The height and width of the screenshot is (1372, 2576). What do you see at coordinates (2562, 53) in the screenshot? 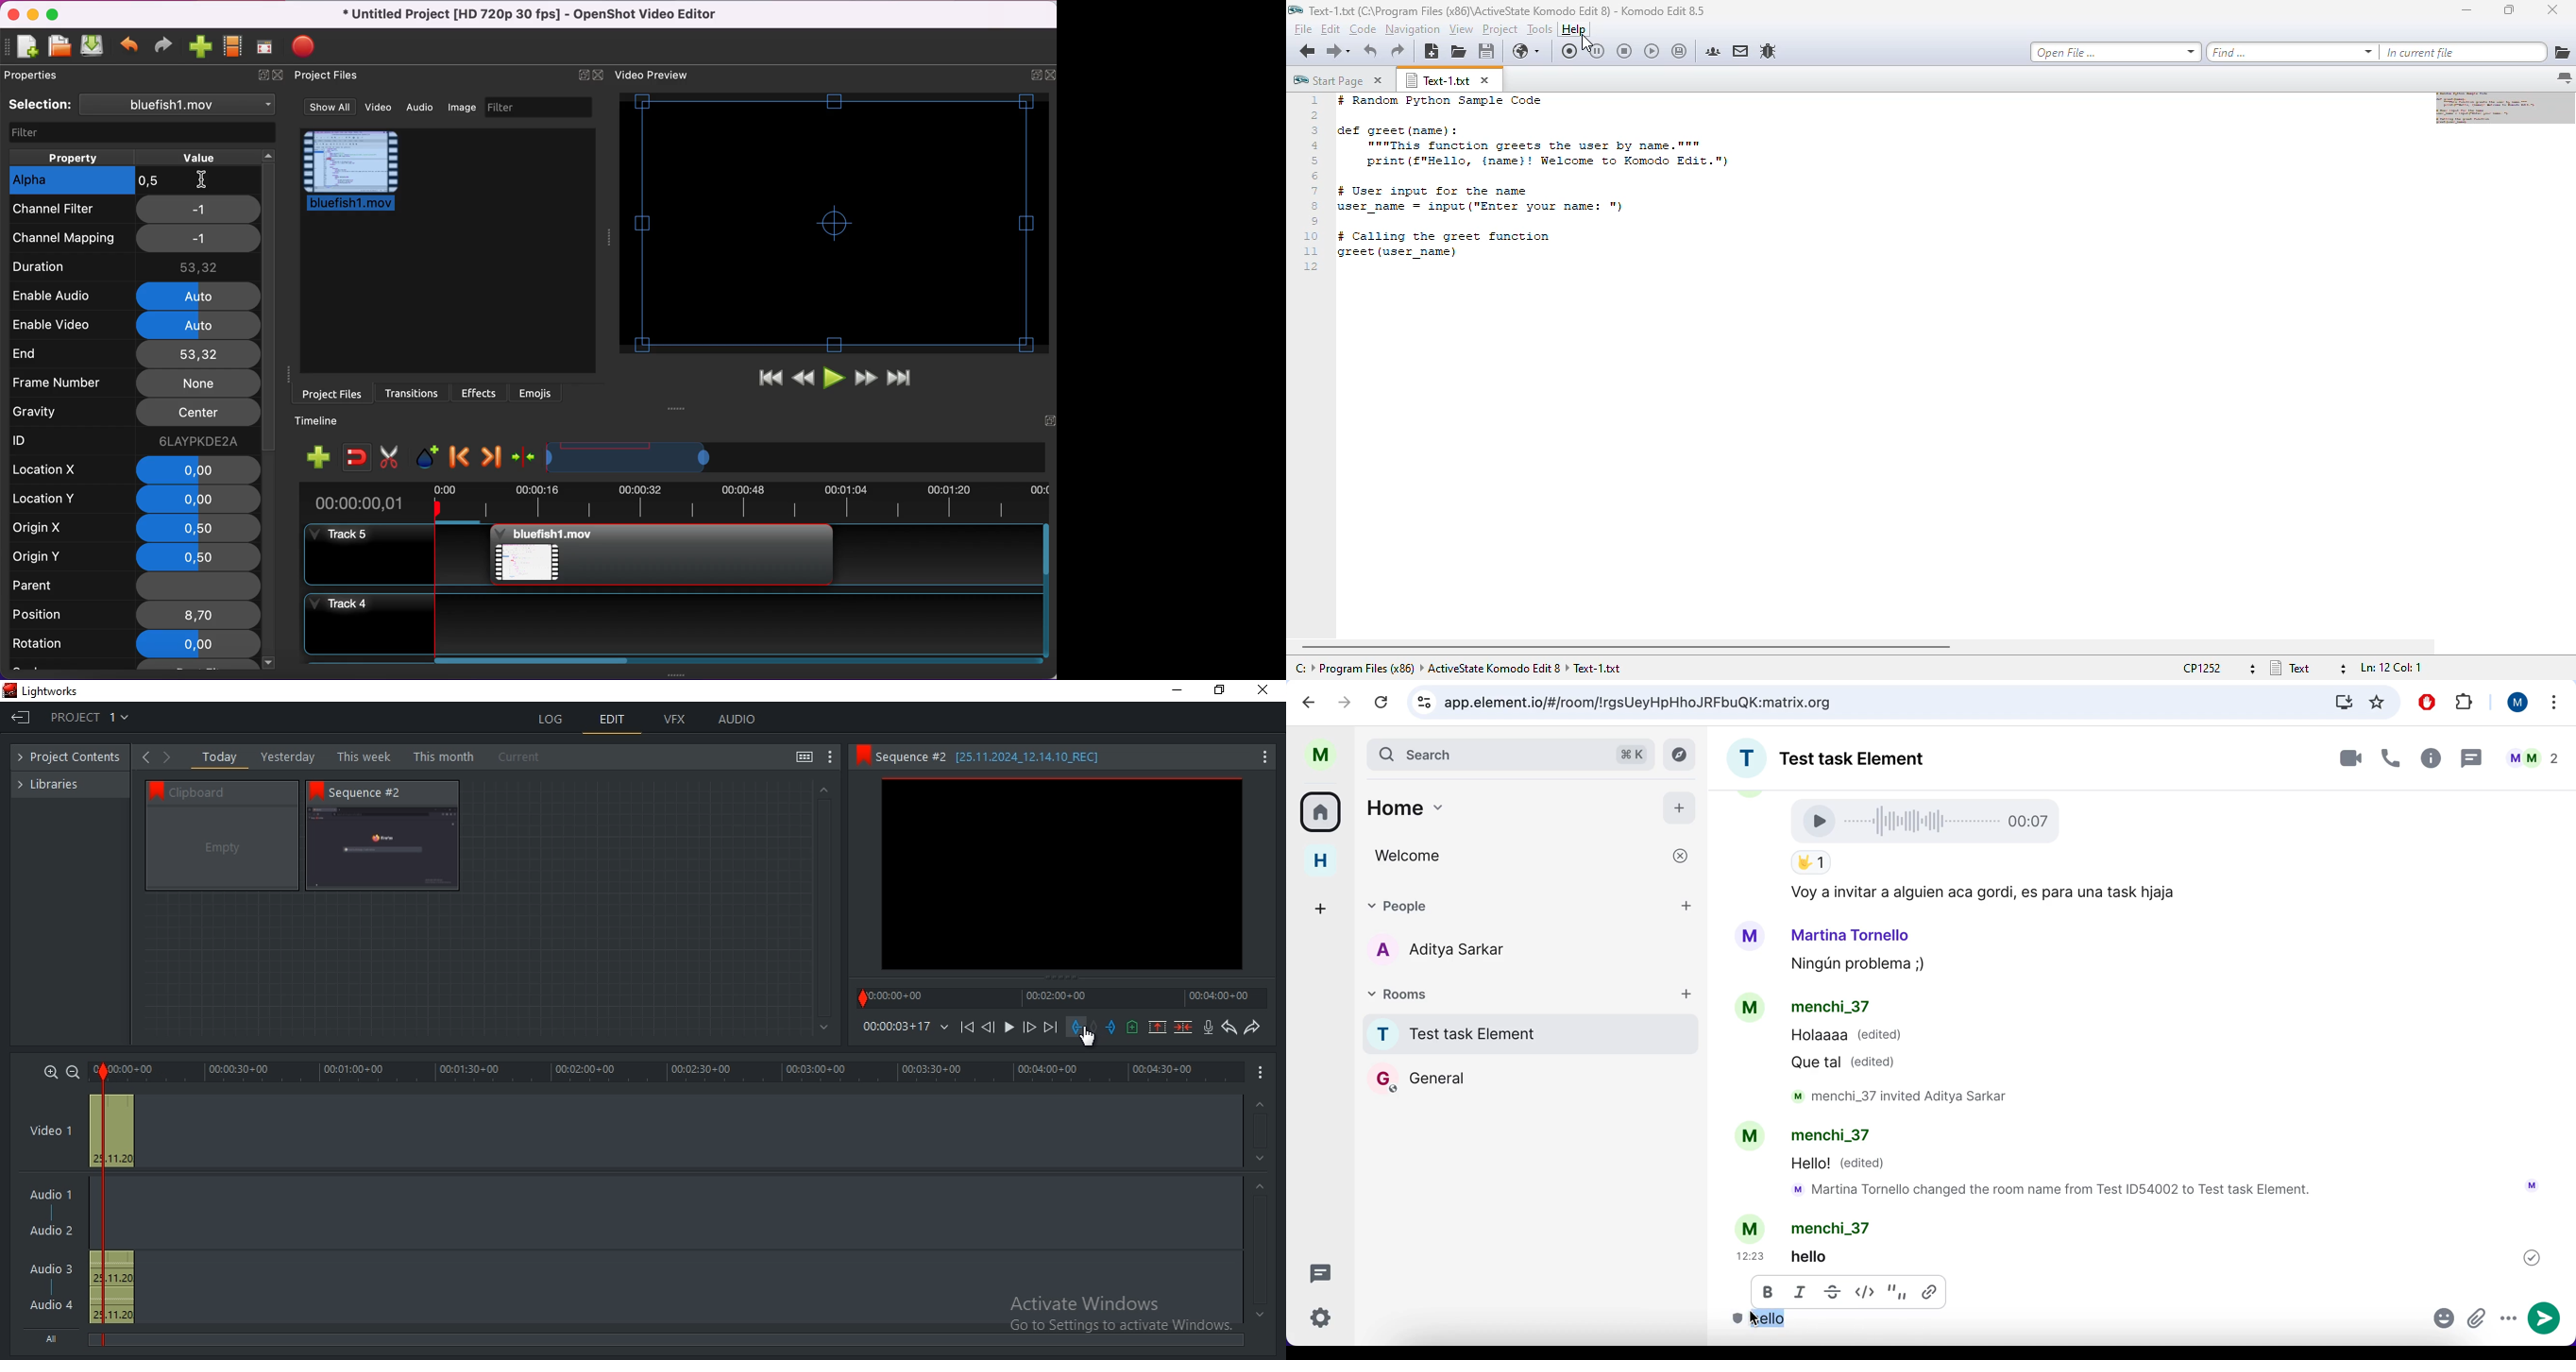
I see `browse for directories to add to search list` at bounding box center [2562, 53].